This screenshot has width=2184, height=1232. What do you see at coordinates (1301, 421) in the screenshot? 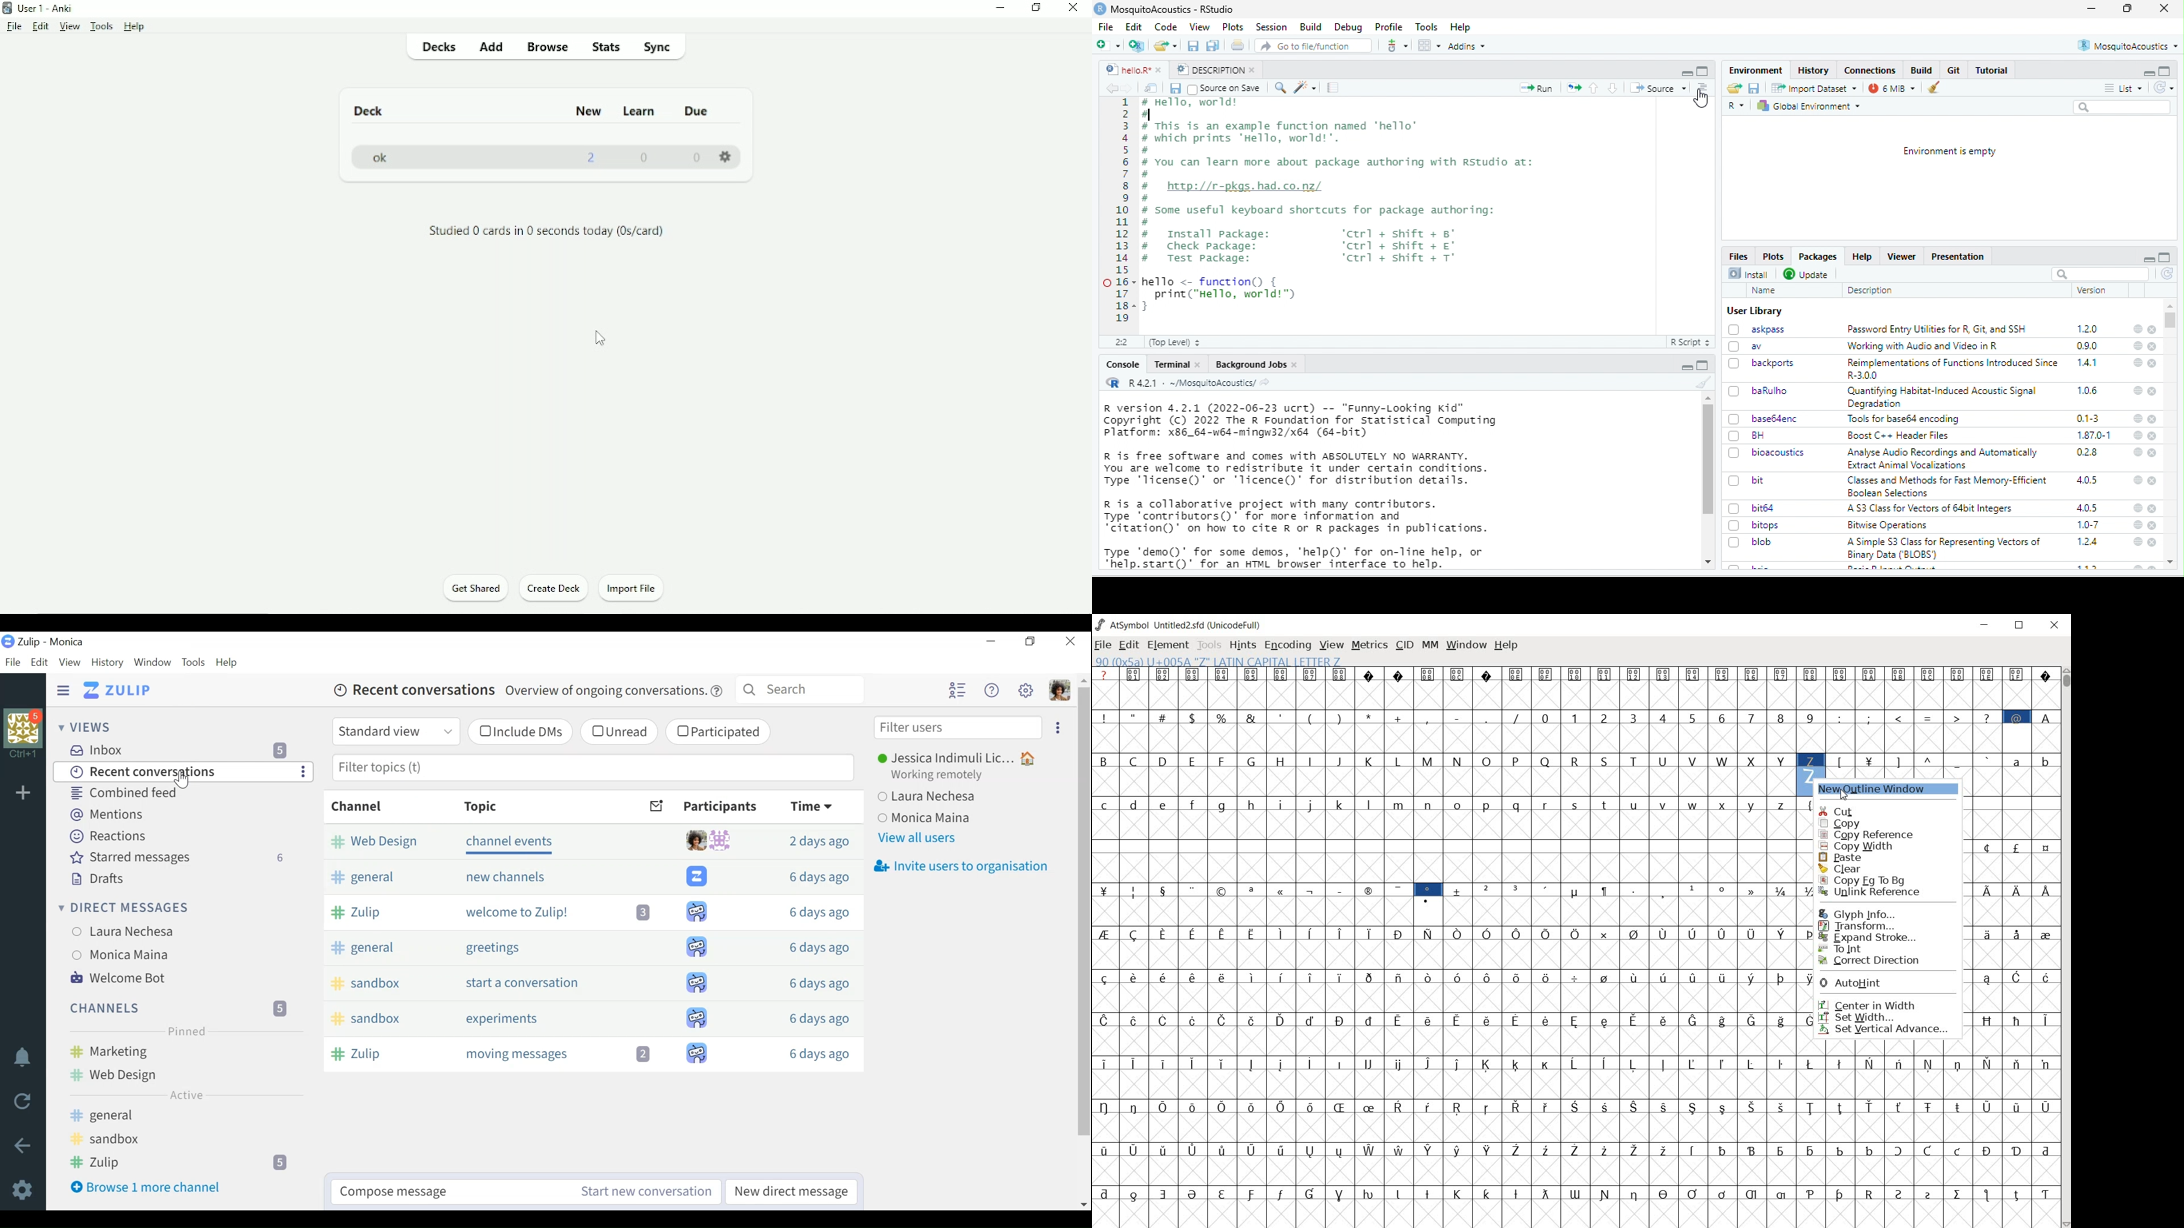
I see `R version 4.2.1 (2022-06-23 ucrt) -- "Funny-Looking Kid"
Copyright (c) 2022 The R Foundation for statistical Computing
platform: x86_64-w64-mingw32/x64 (64-bit)` at bounding box center [1301, 421].